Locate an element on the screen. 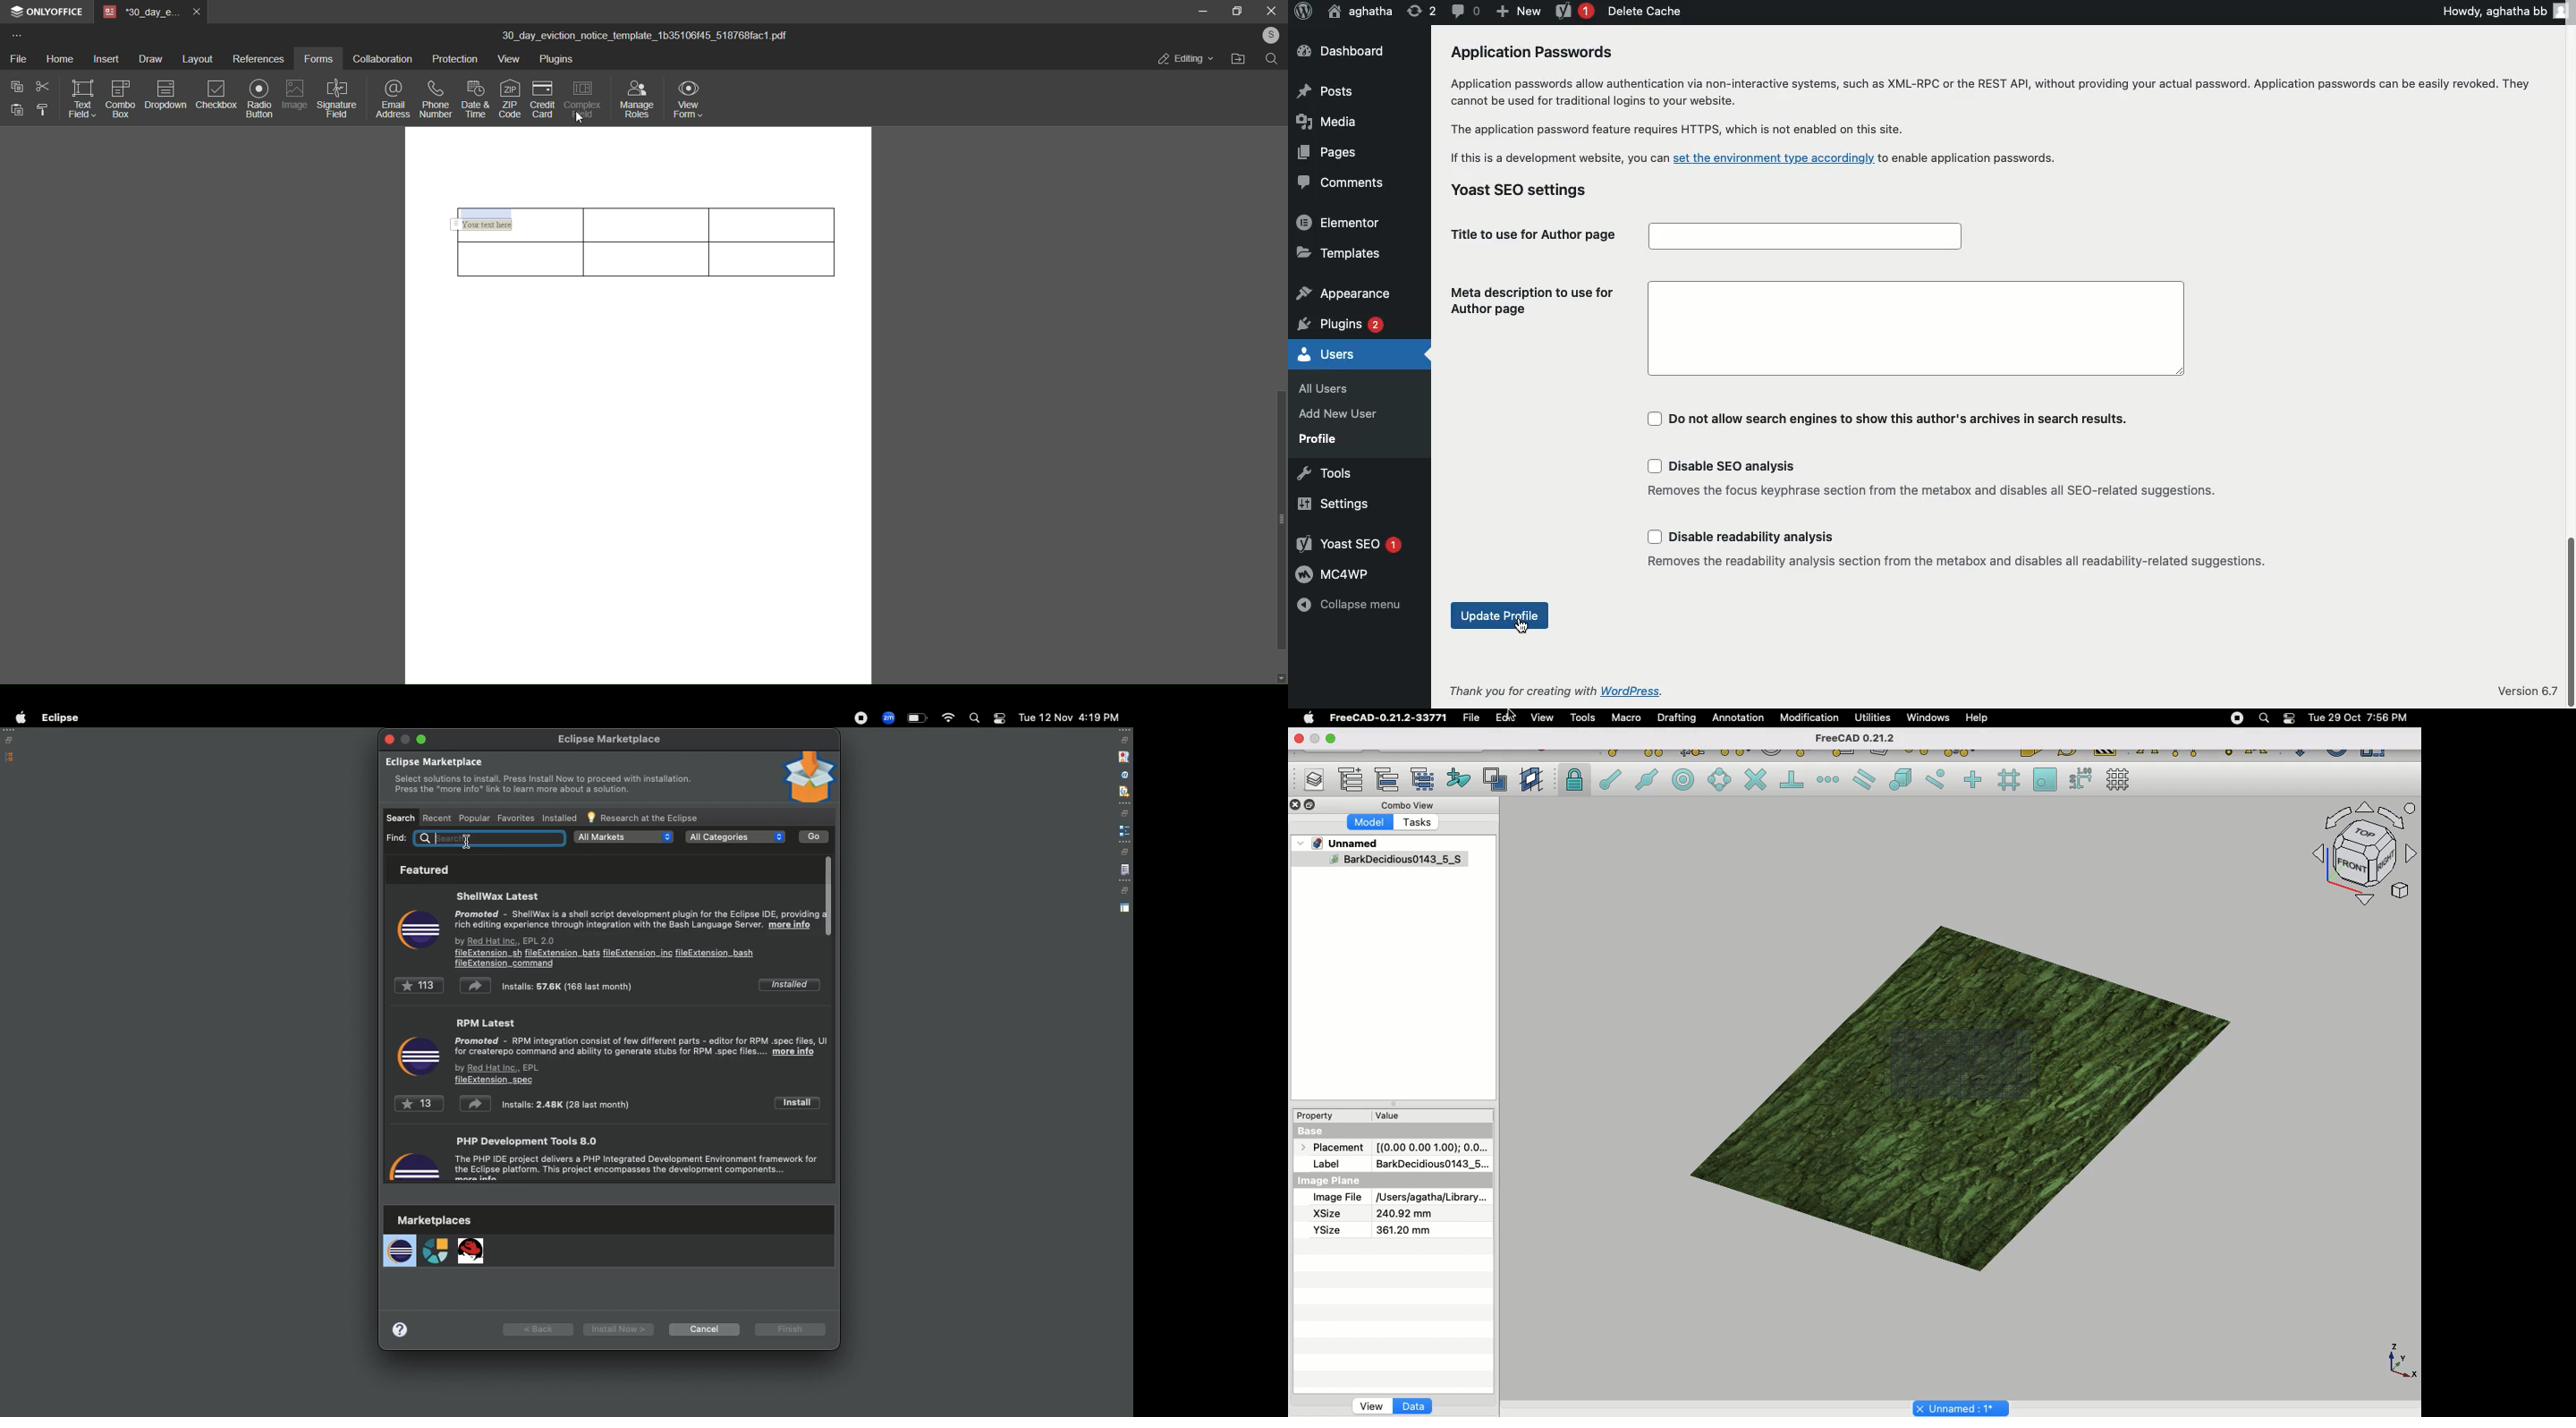 This screenshot has height=1428, width=2576. Scrollbar is located at coordinates (2569, 353).